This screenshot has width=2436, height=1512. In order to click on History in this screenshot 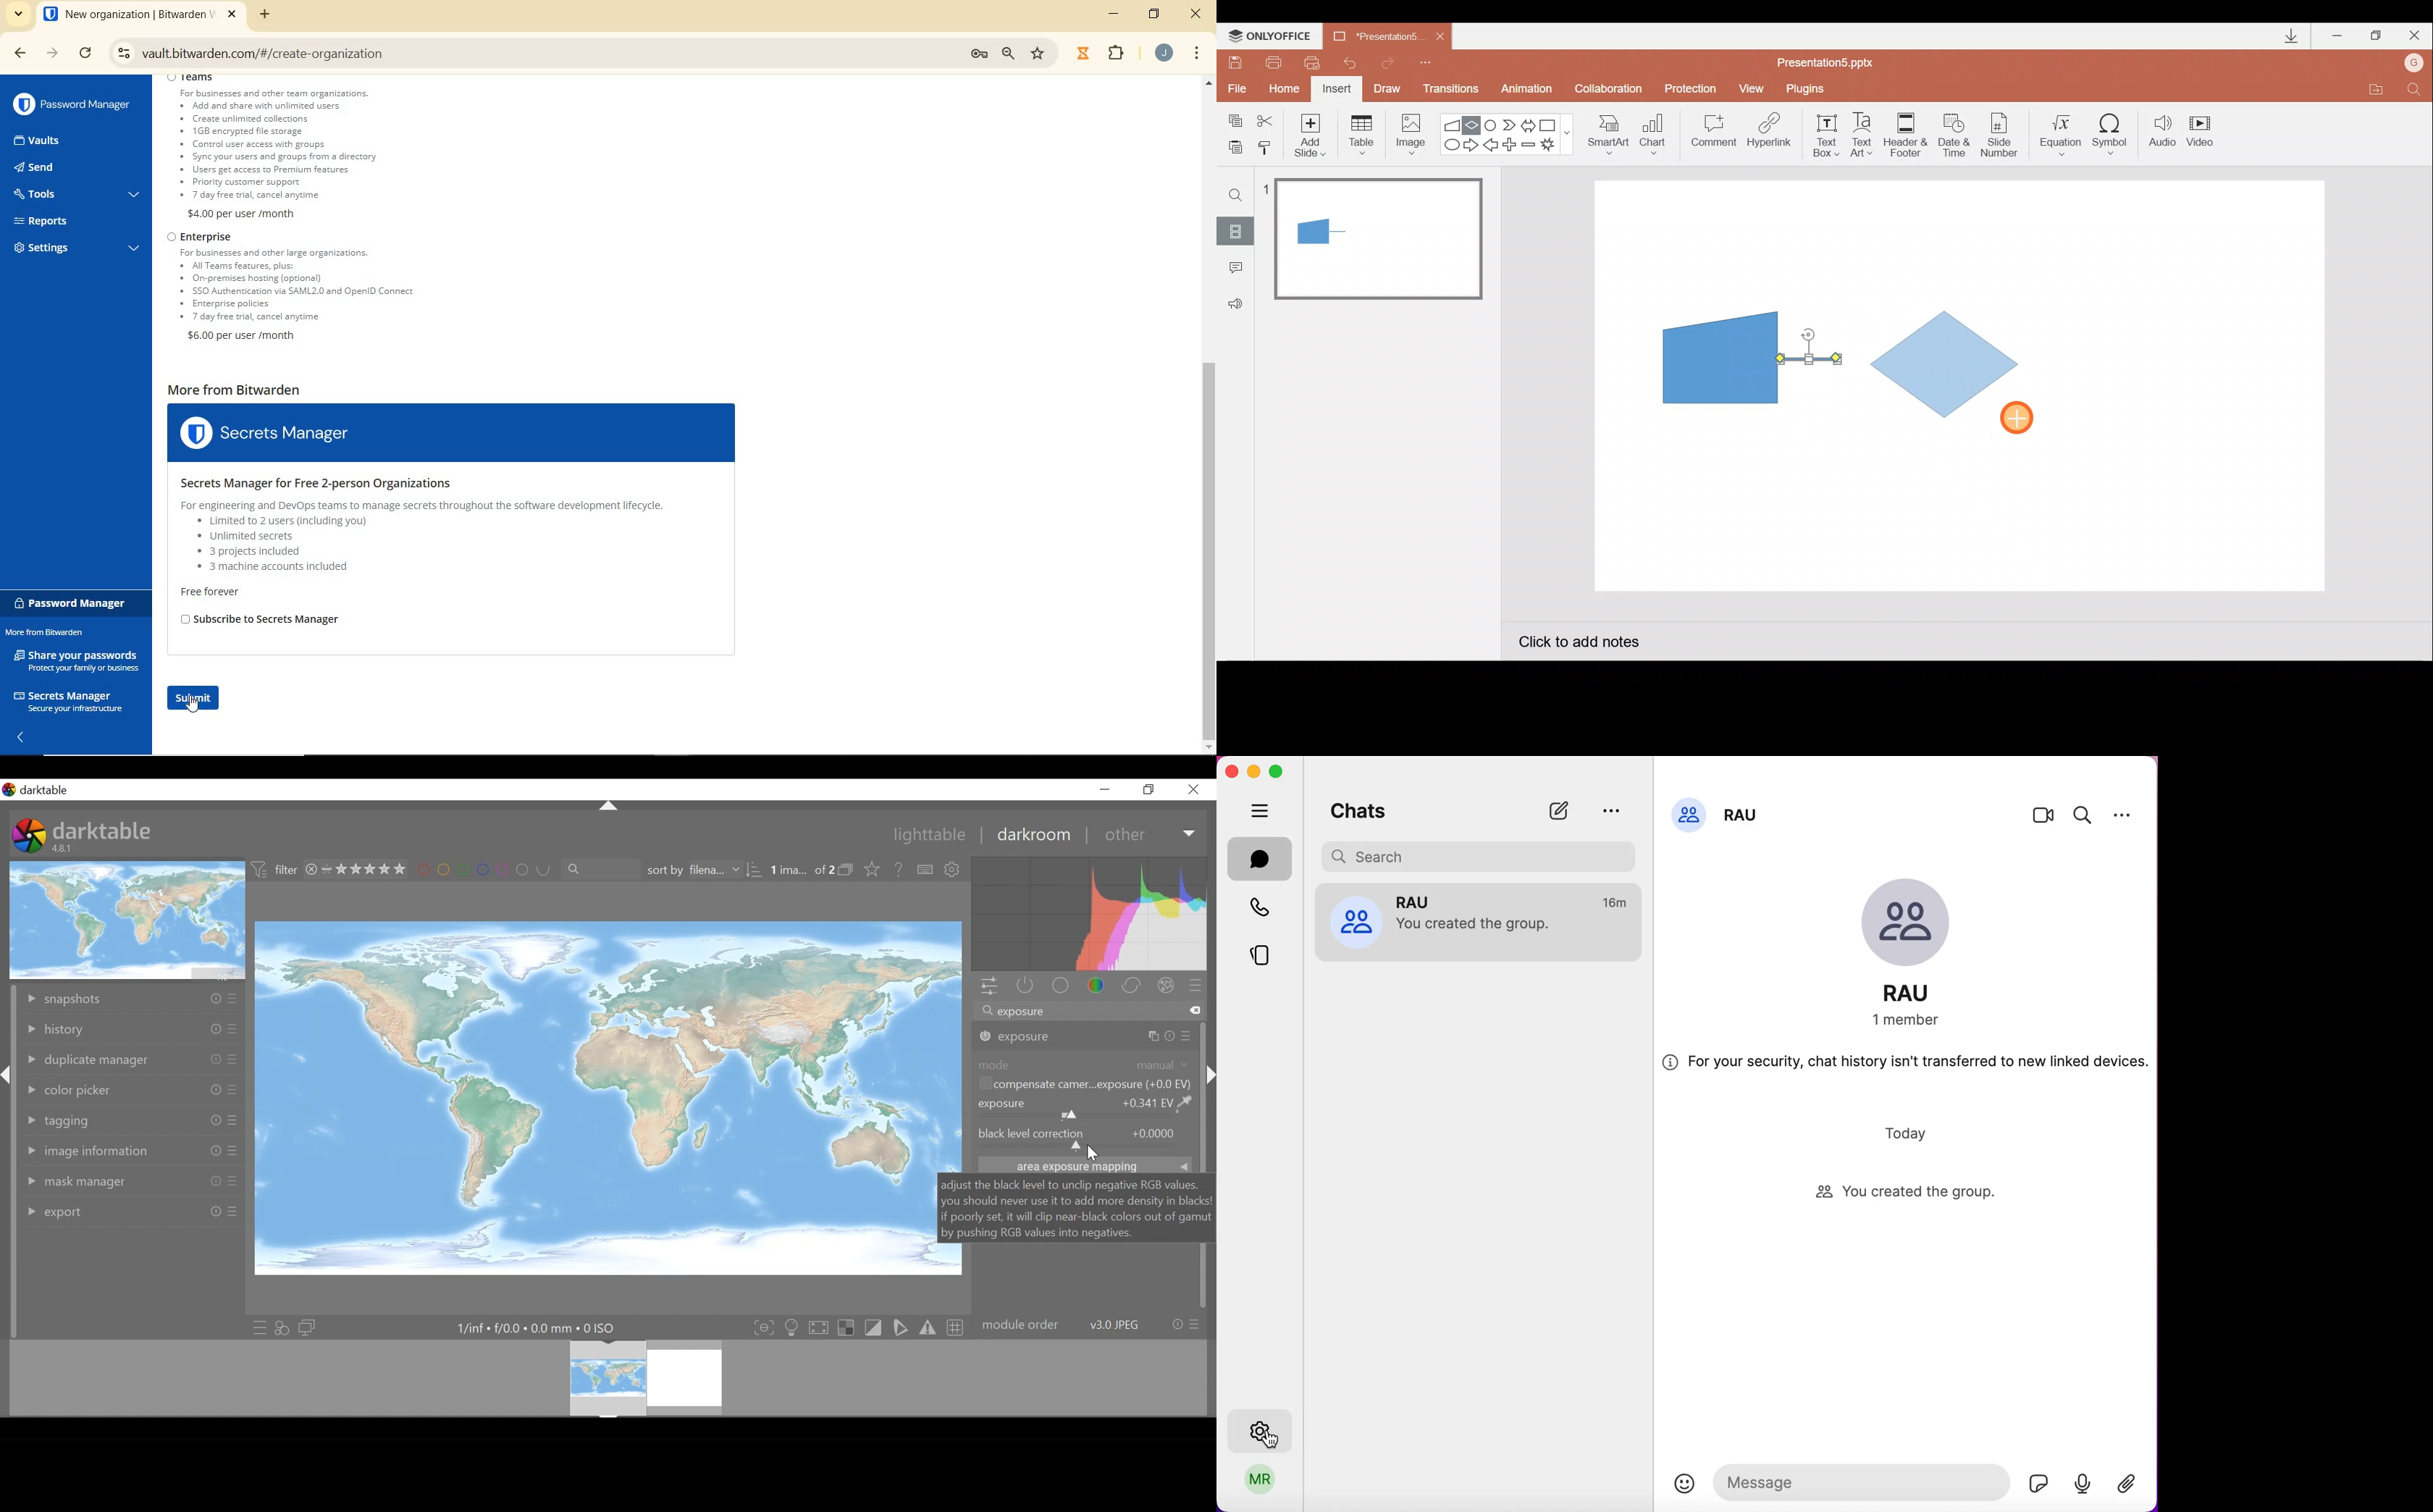, I will do `click(131, 1029)`.